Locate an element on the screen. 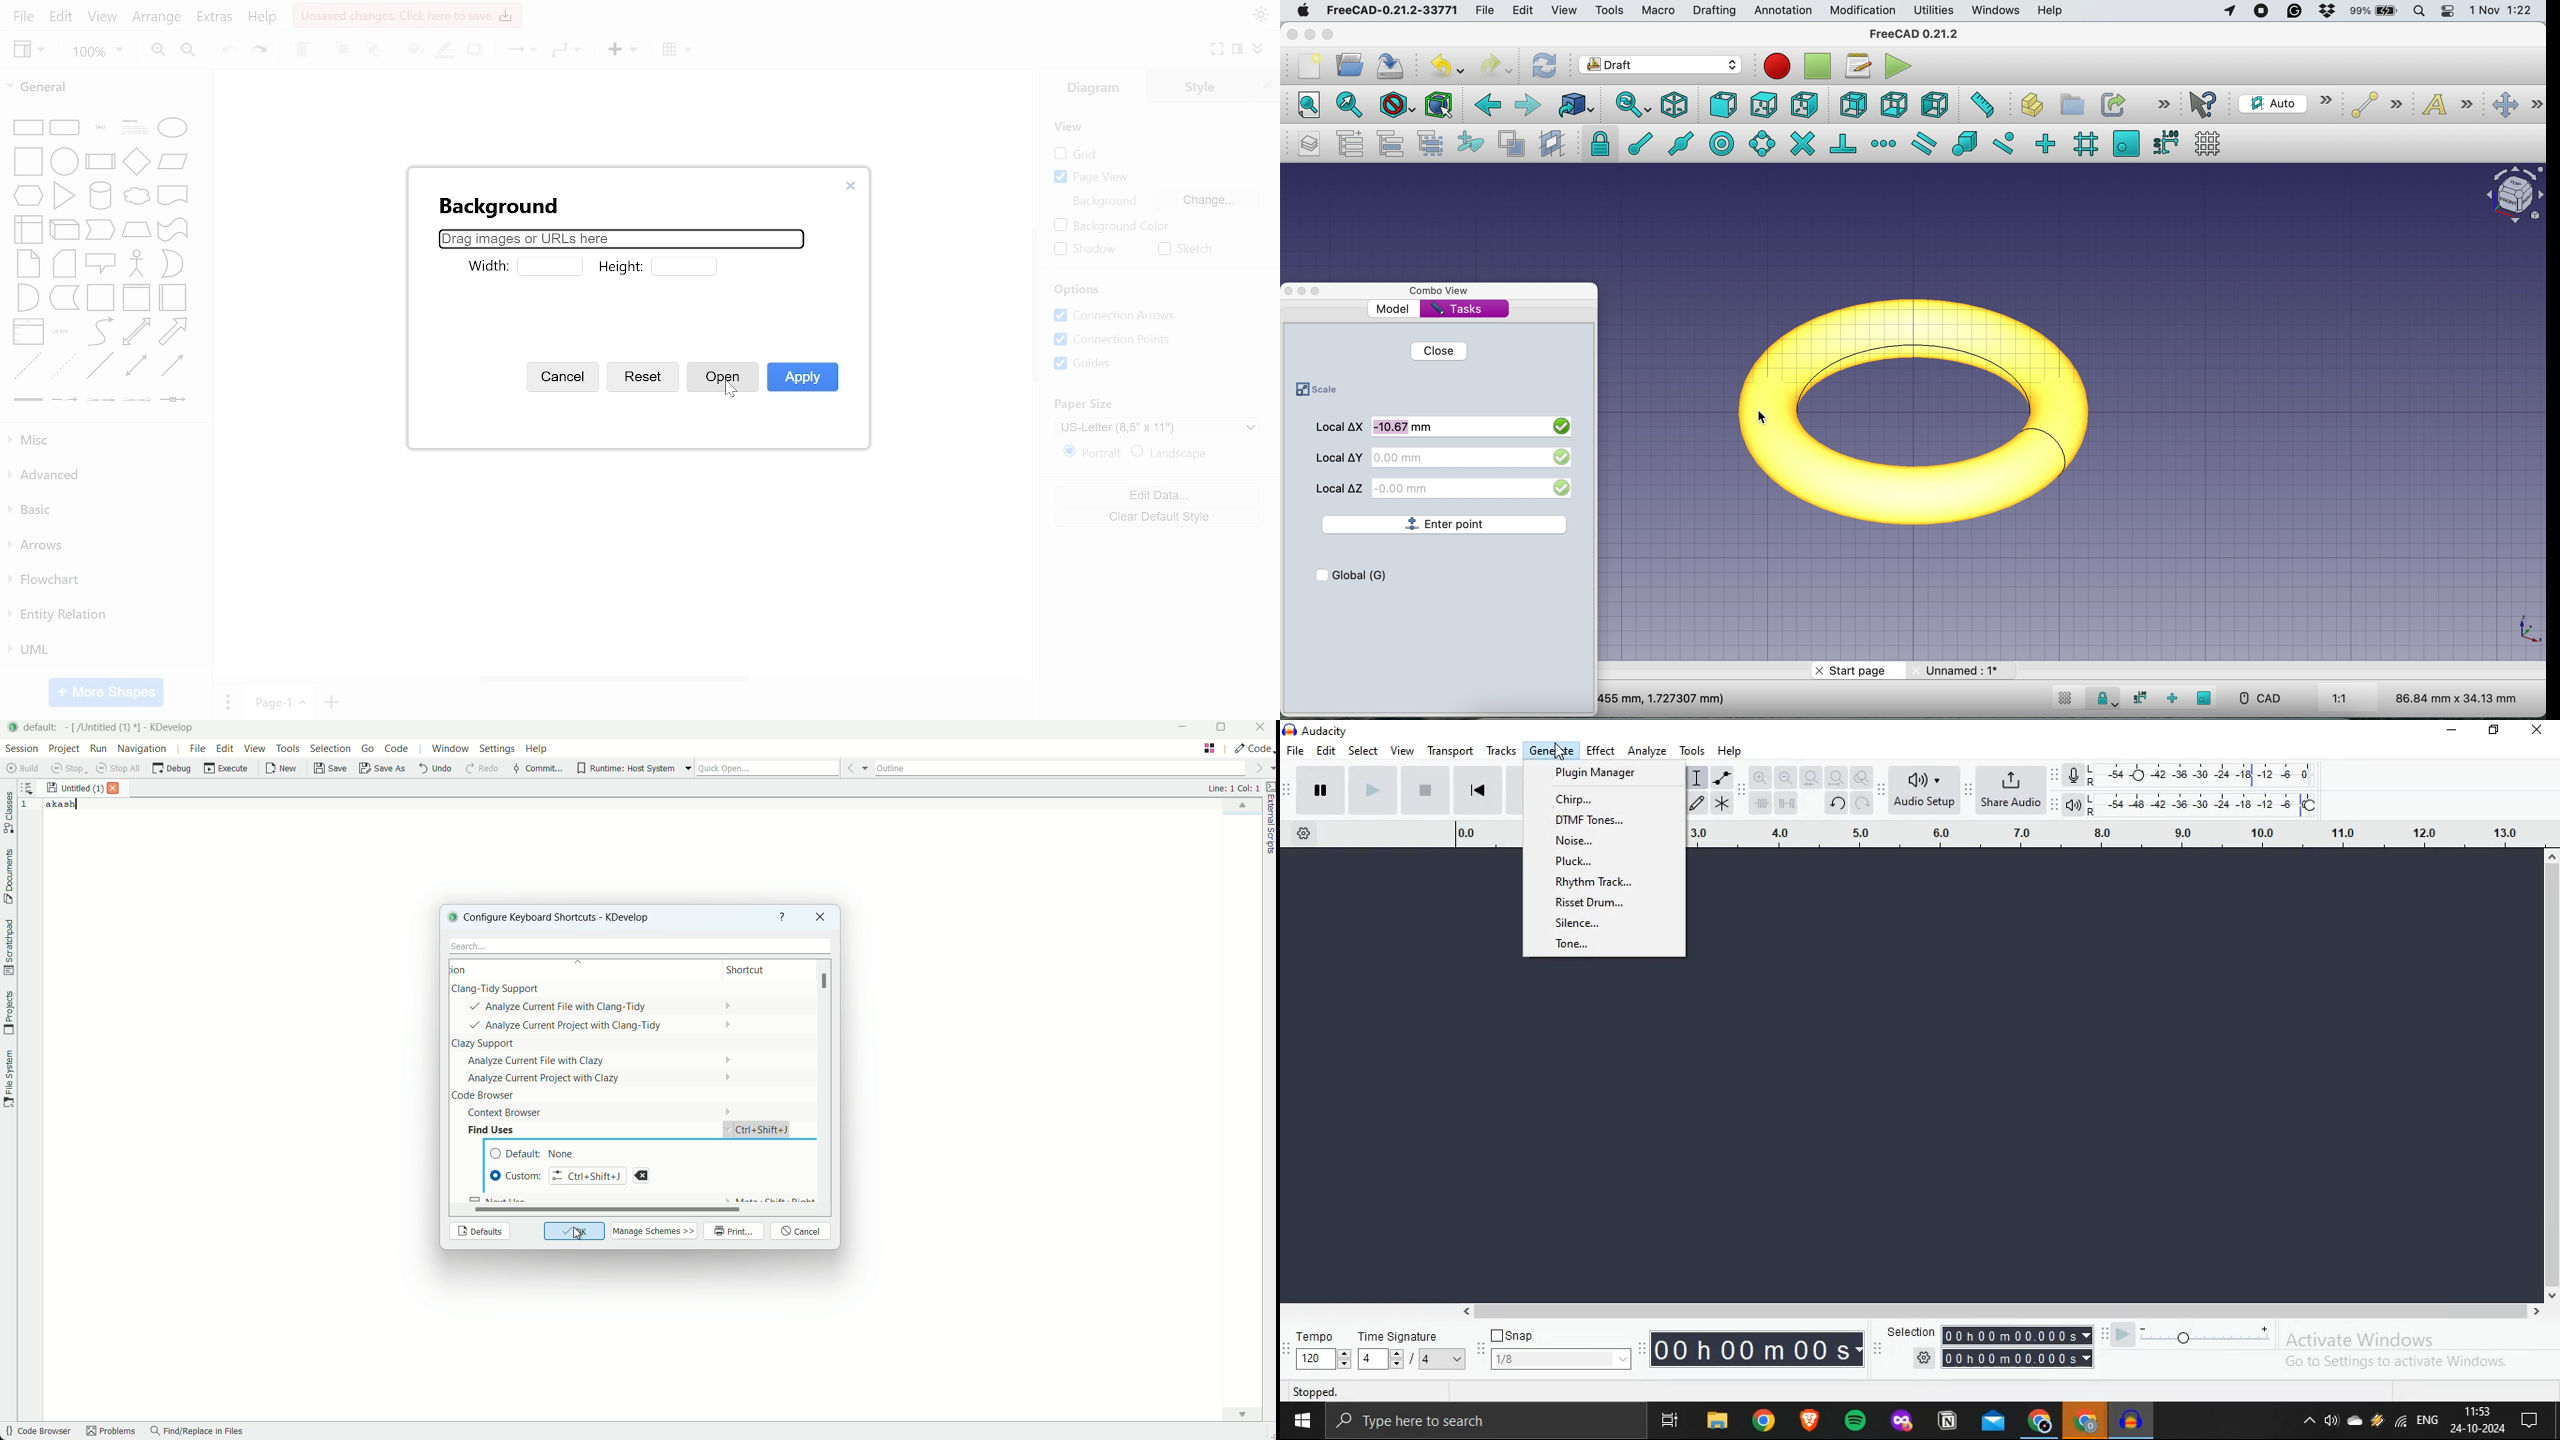 Image resolution: width=2576 pixels, height=1456 pixels. File is located at coordinates (1717, 1421).